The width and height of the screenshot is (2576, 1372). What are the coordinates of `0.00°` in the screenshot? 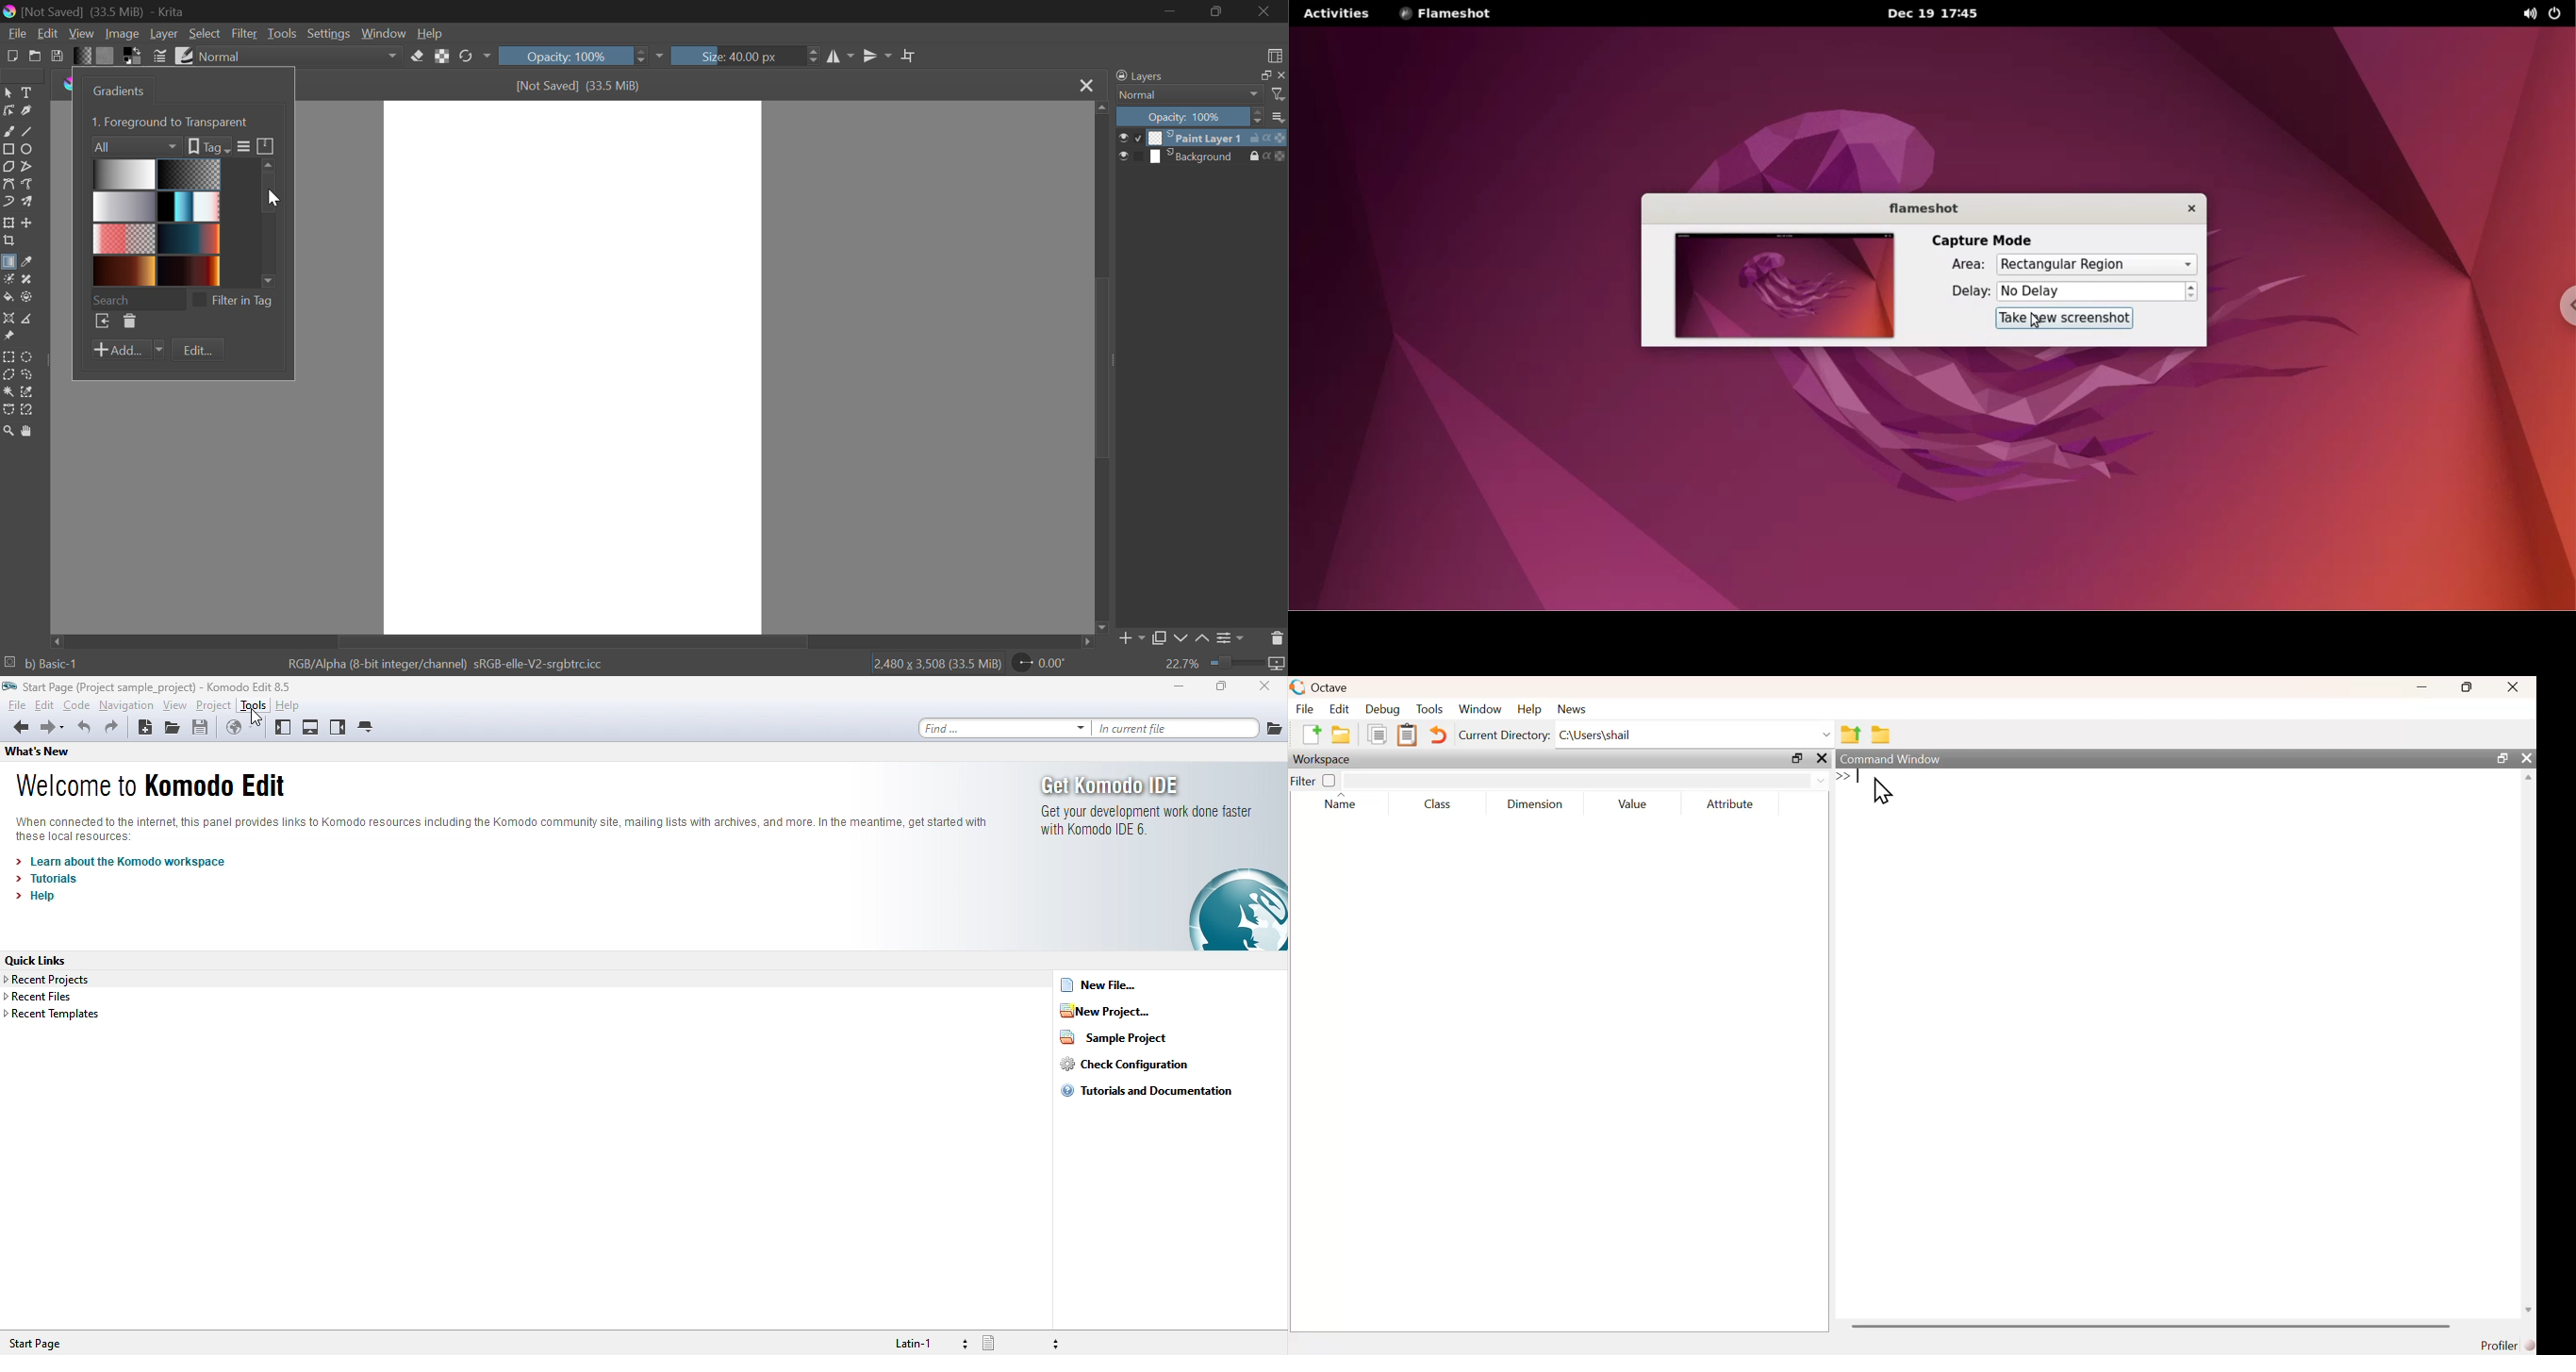 It's located at (1047, 662).